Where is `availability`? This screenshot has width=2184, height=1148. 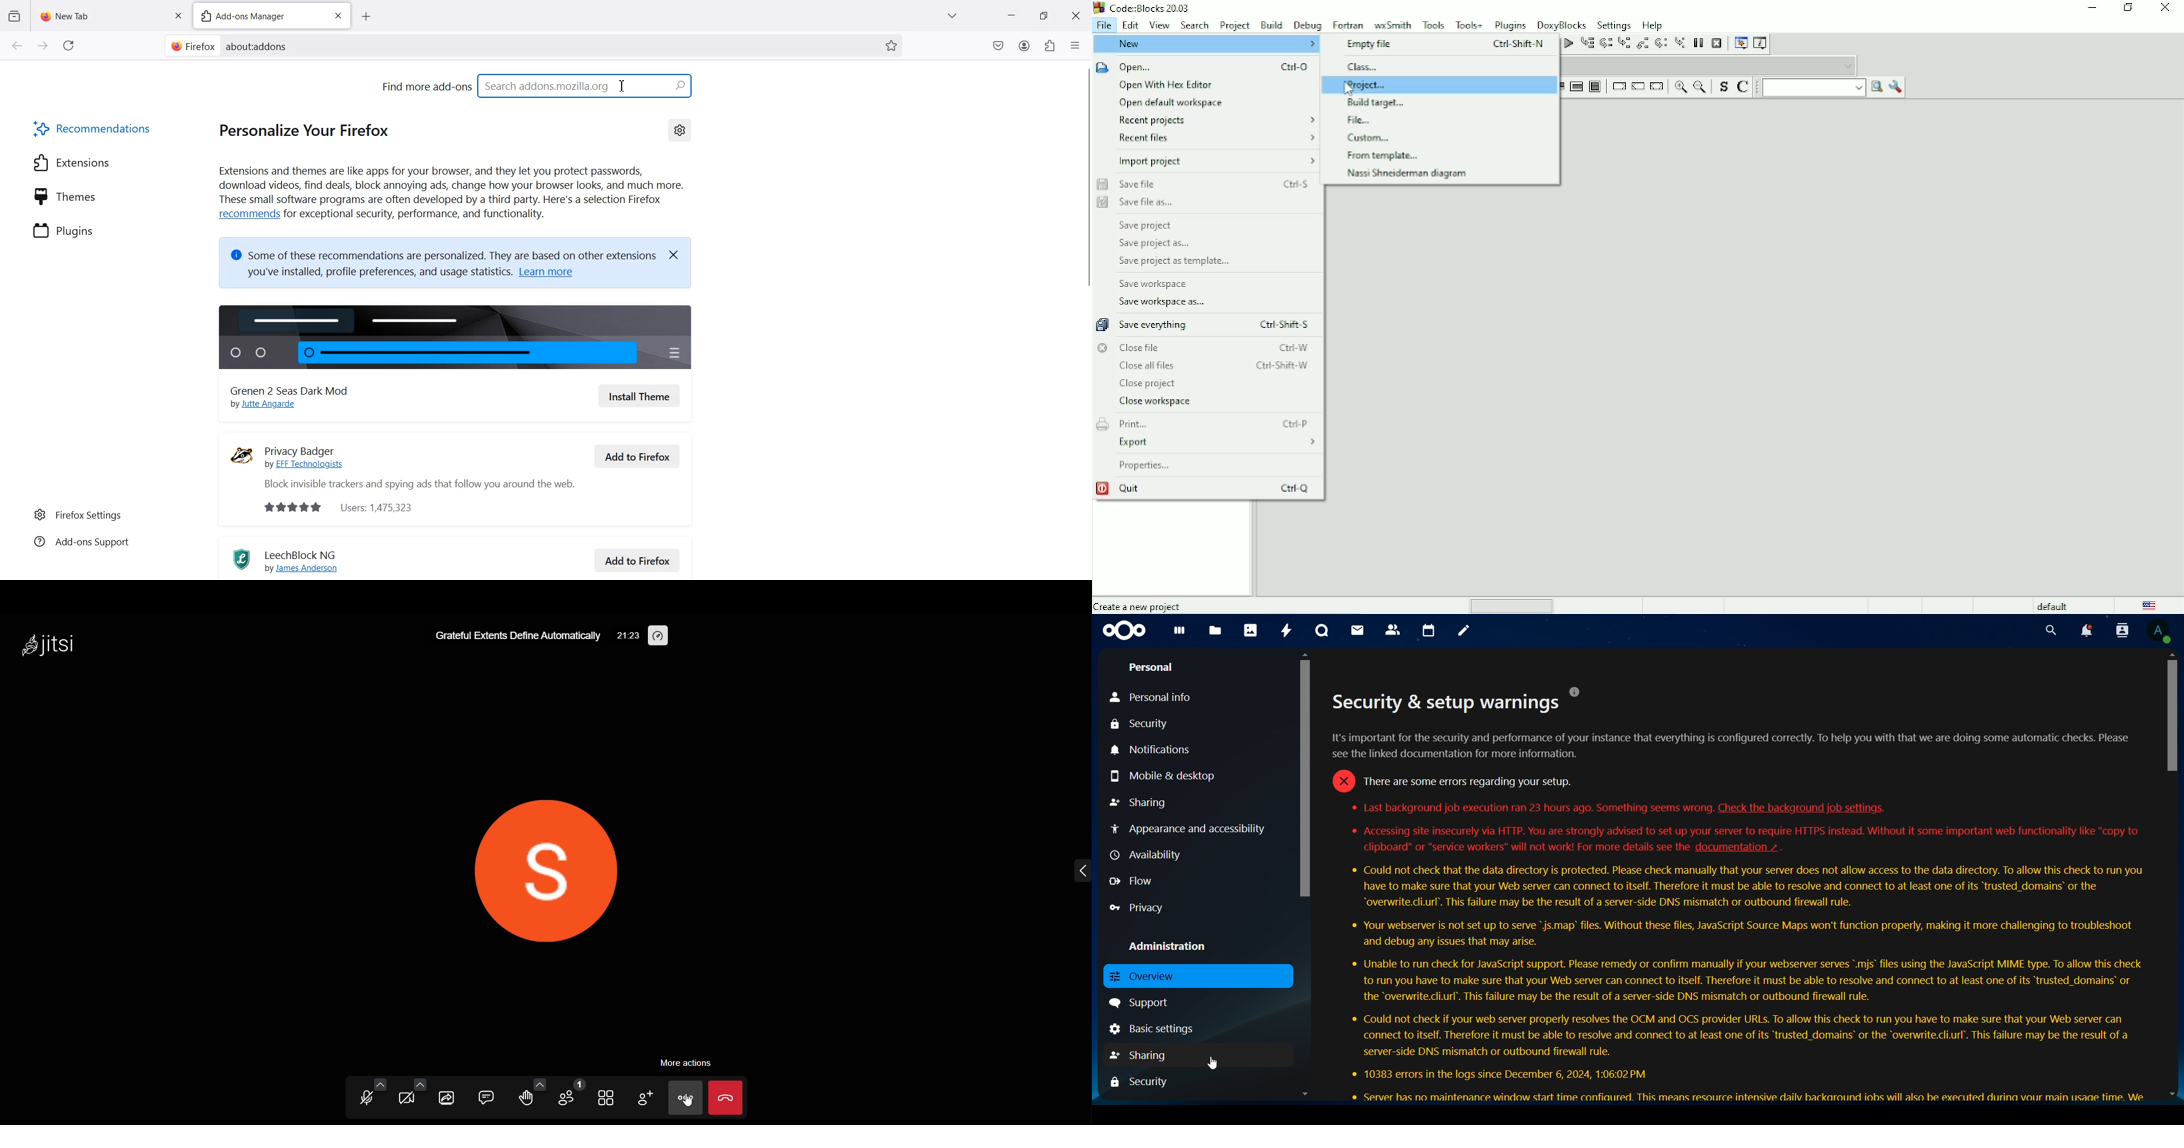 availability is located at coordinates (1147, 855).